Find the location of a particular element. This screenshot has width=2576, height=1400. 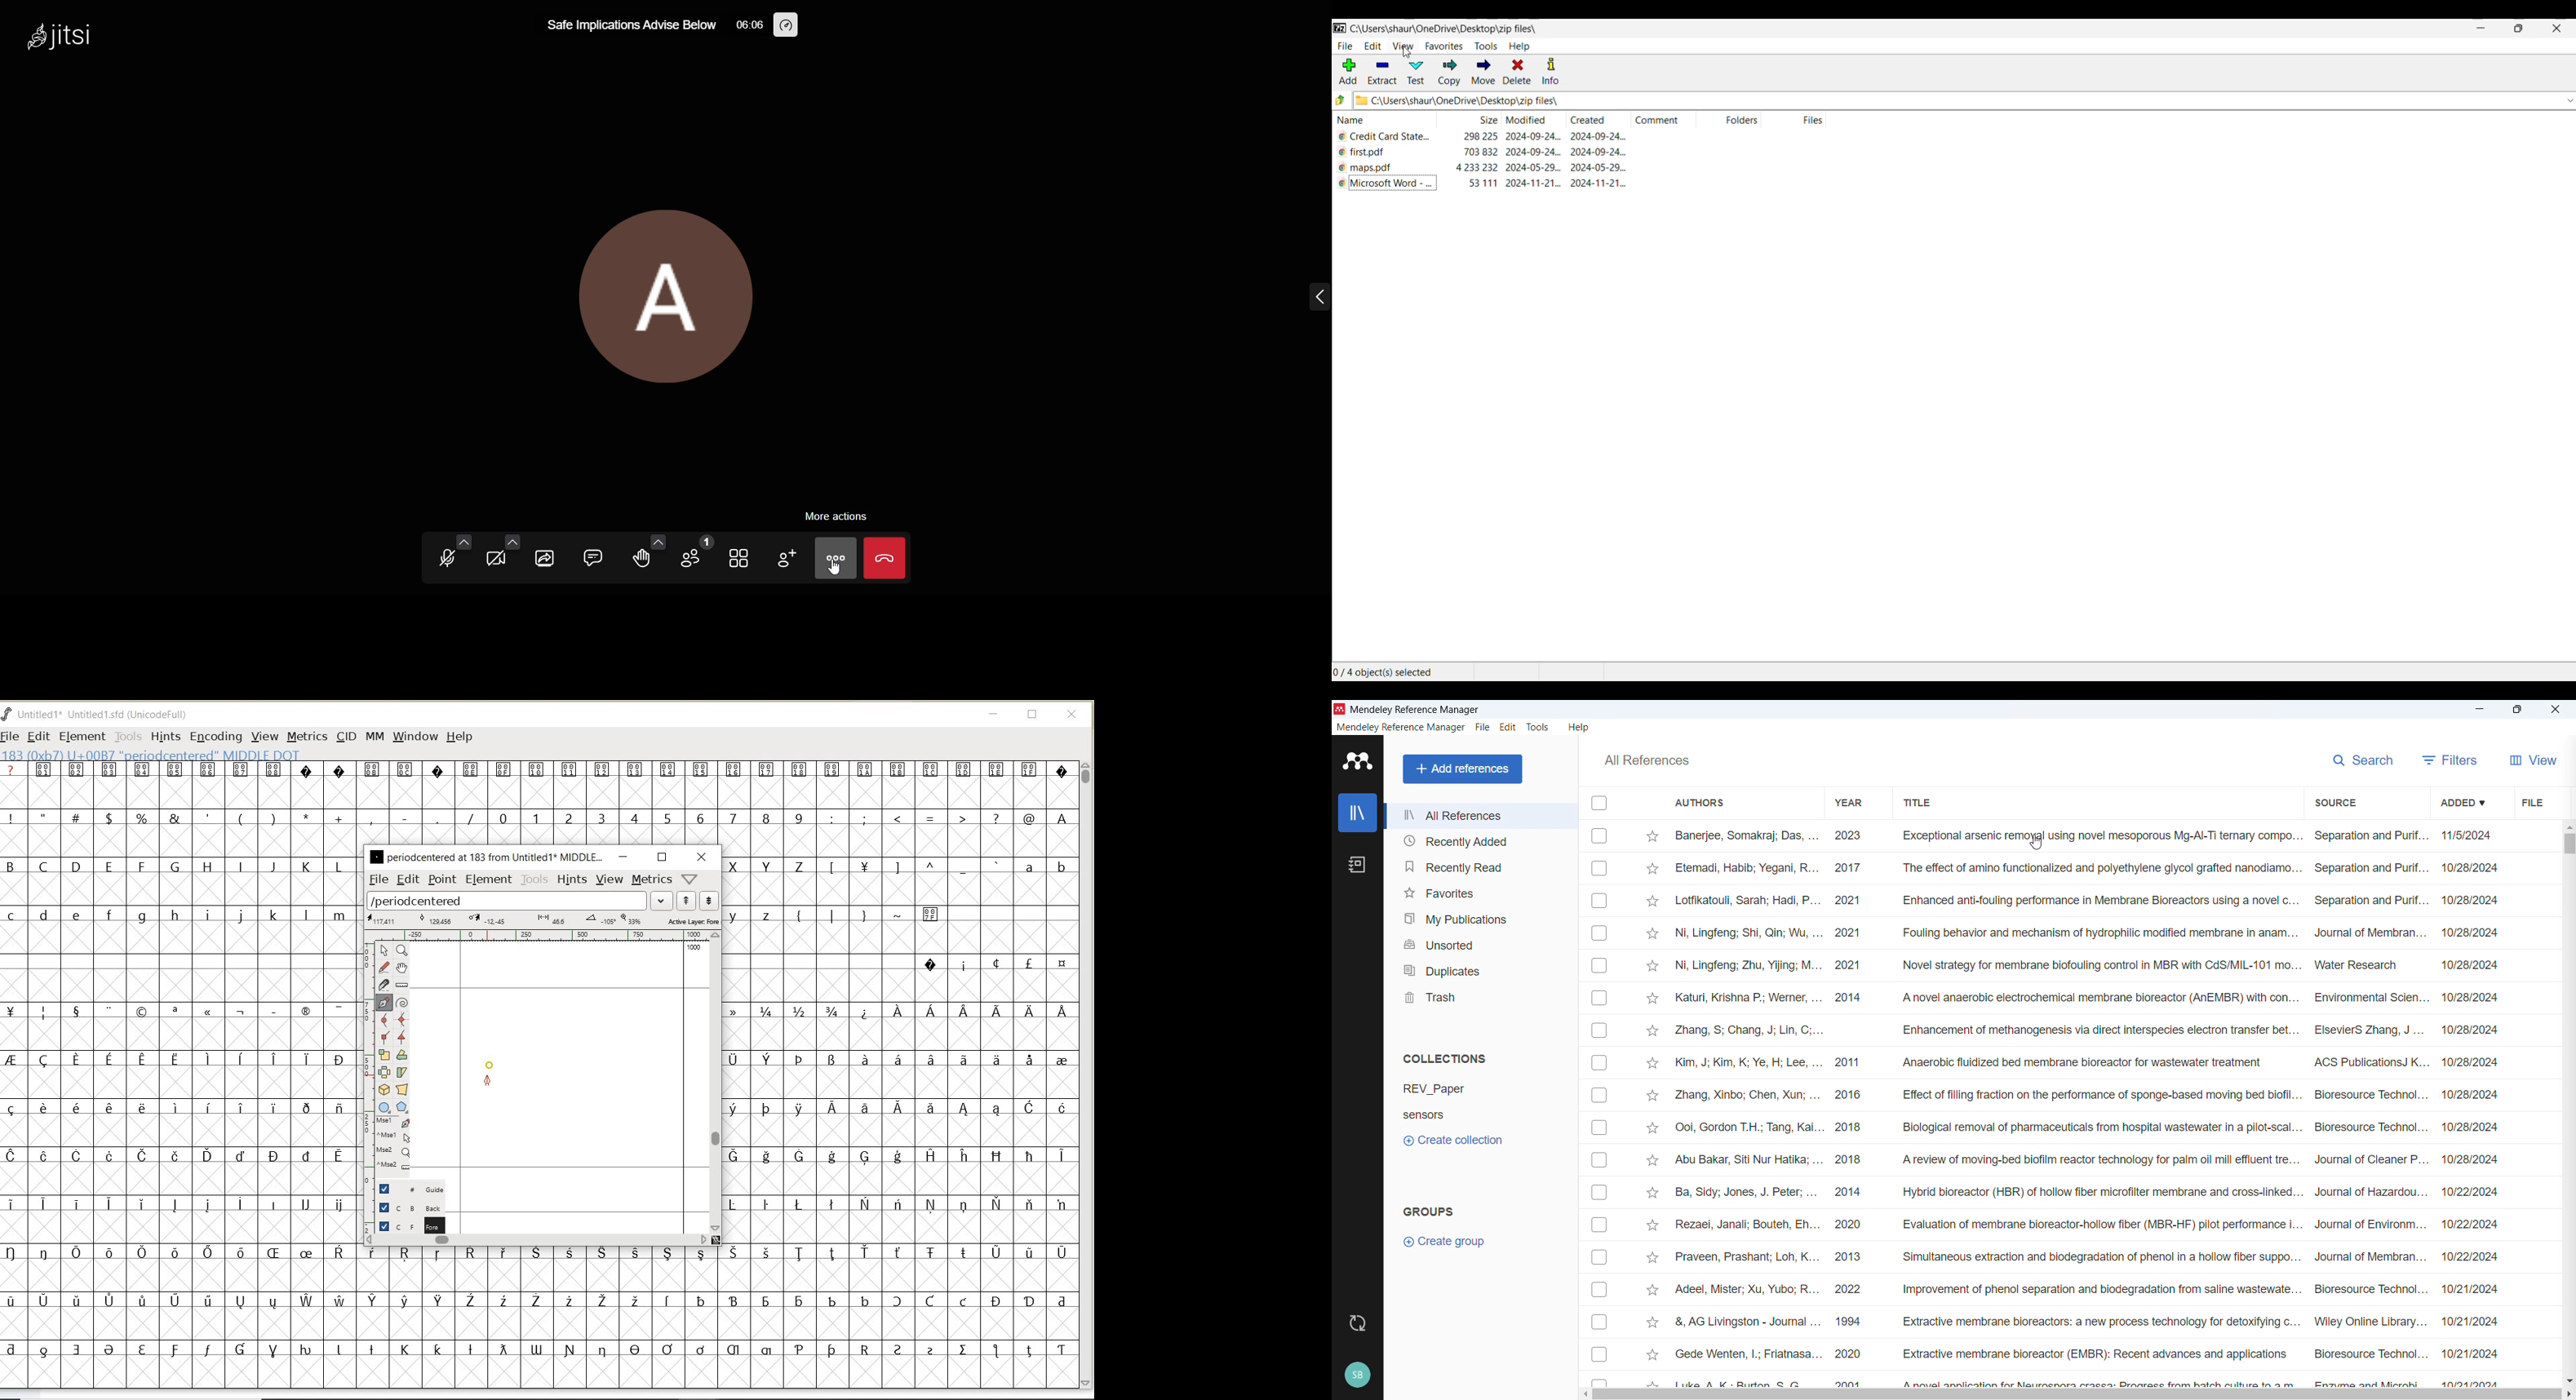

lotfikatouil,sarah,hadi,p is located at coordinates (1746, 901).